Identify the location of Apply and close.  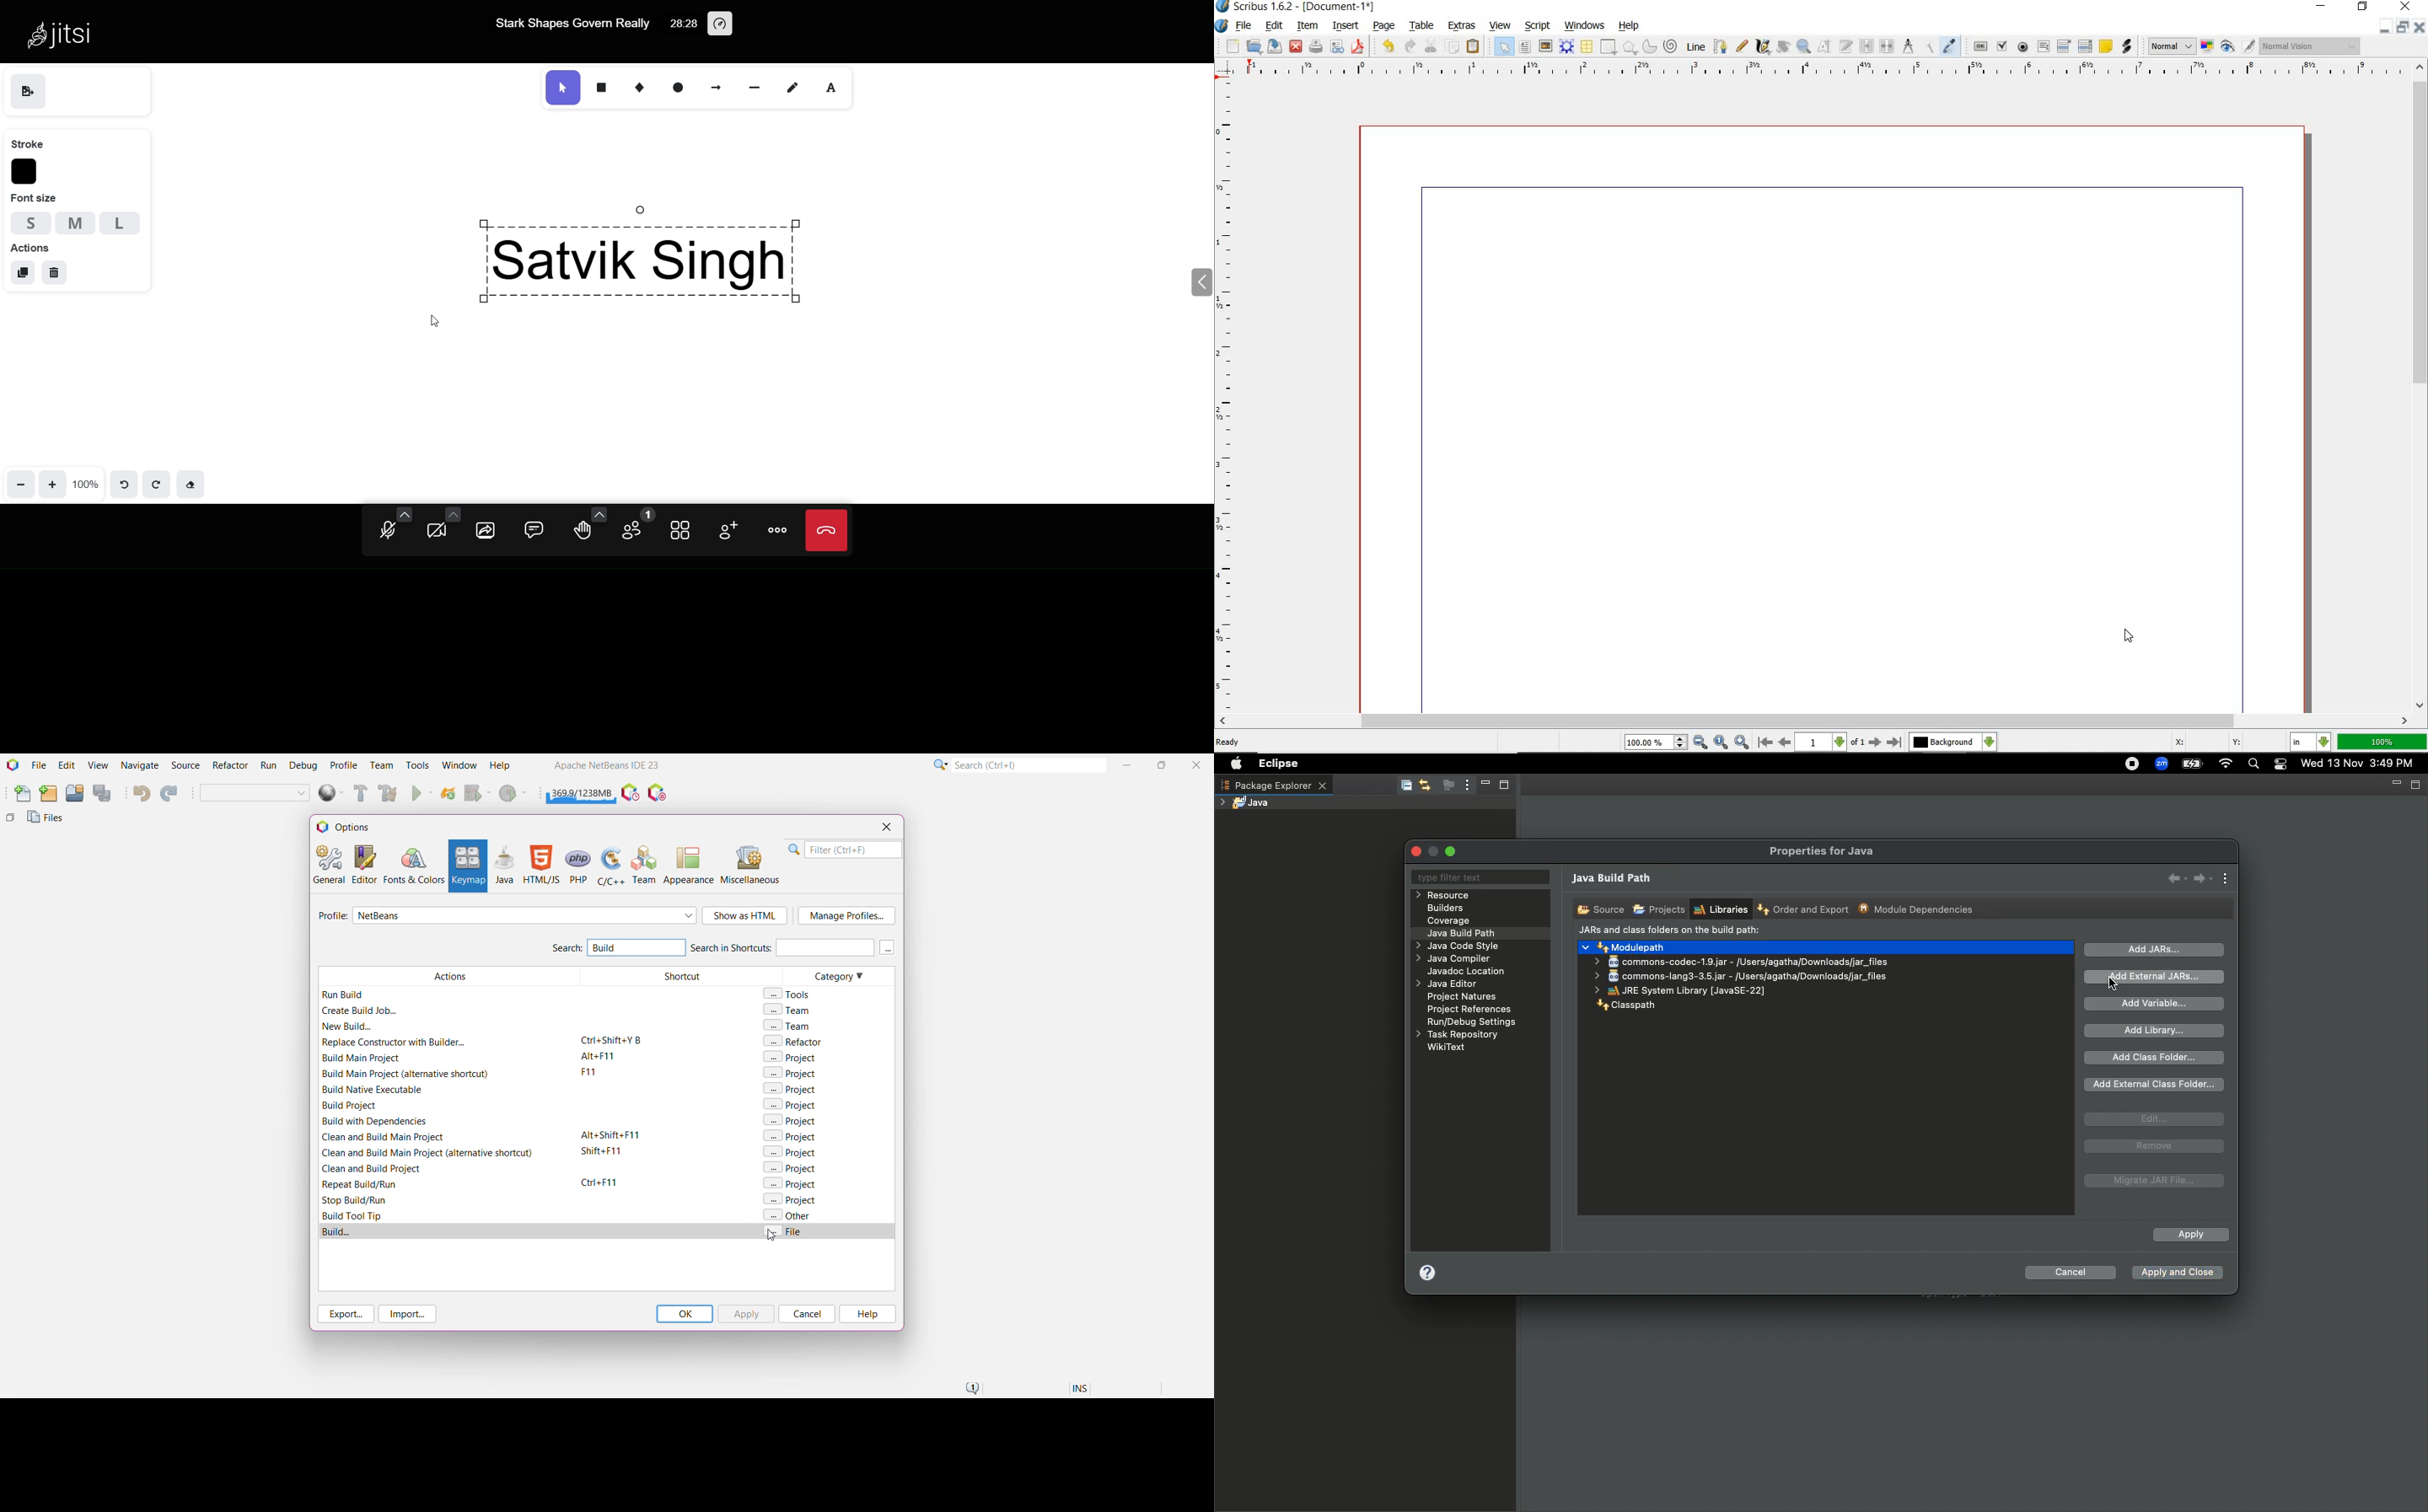
(2176, 1274).